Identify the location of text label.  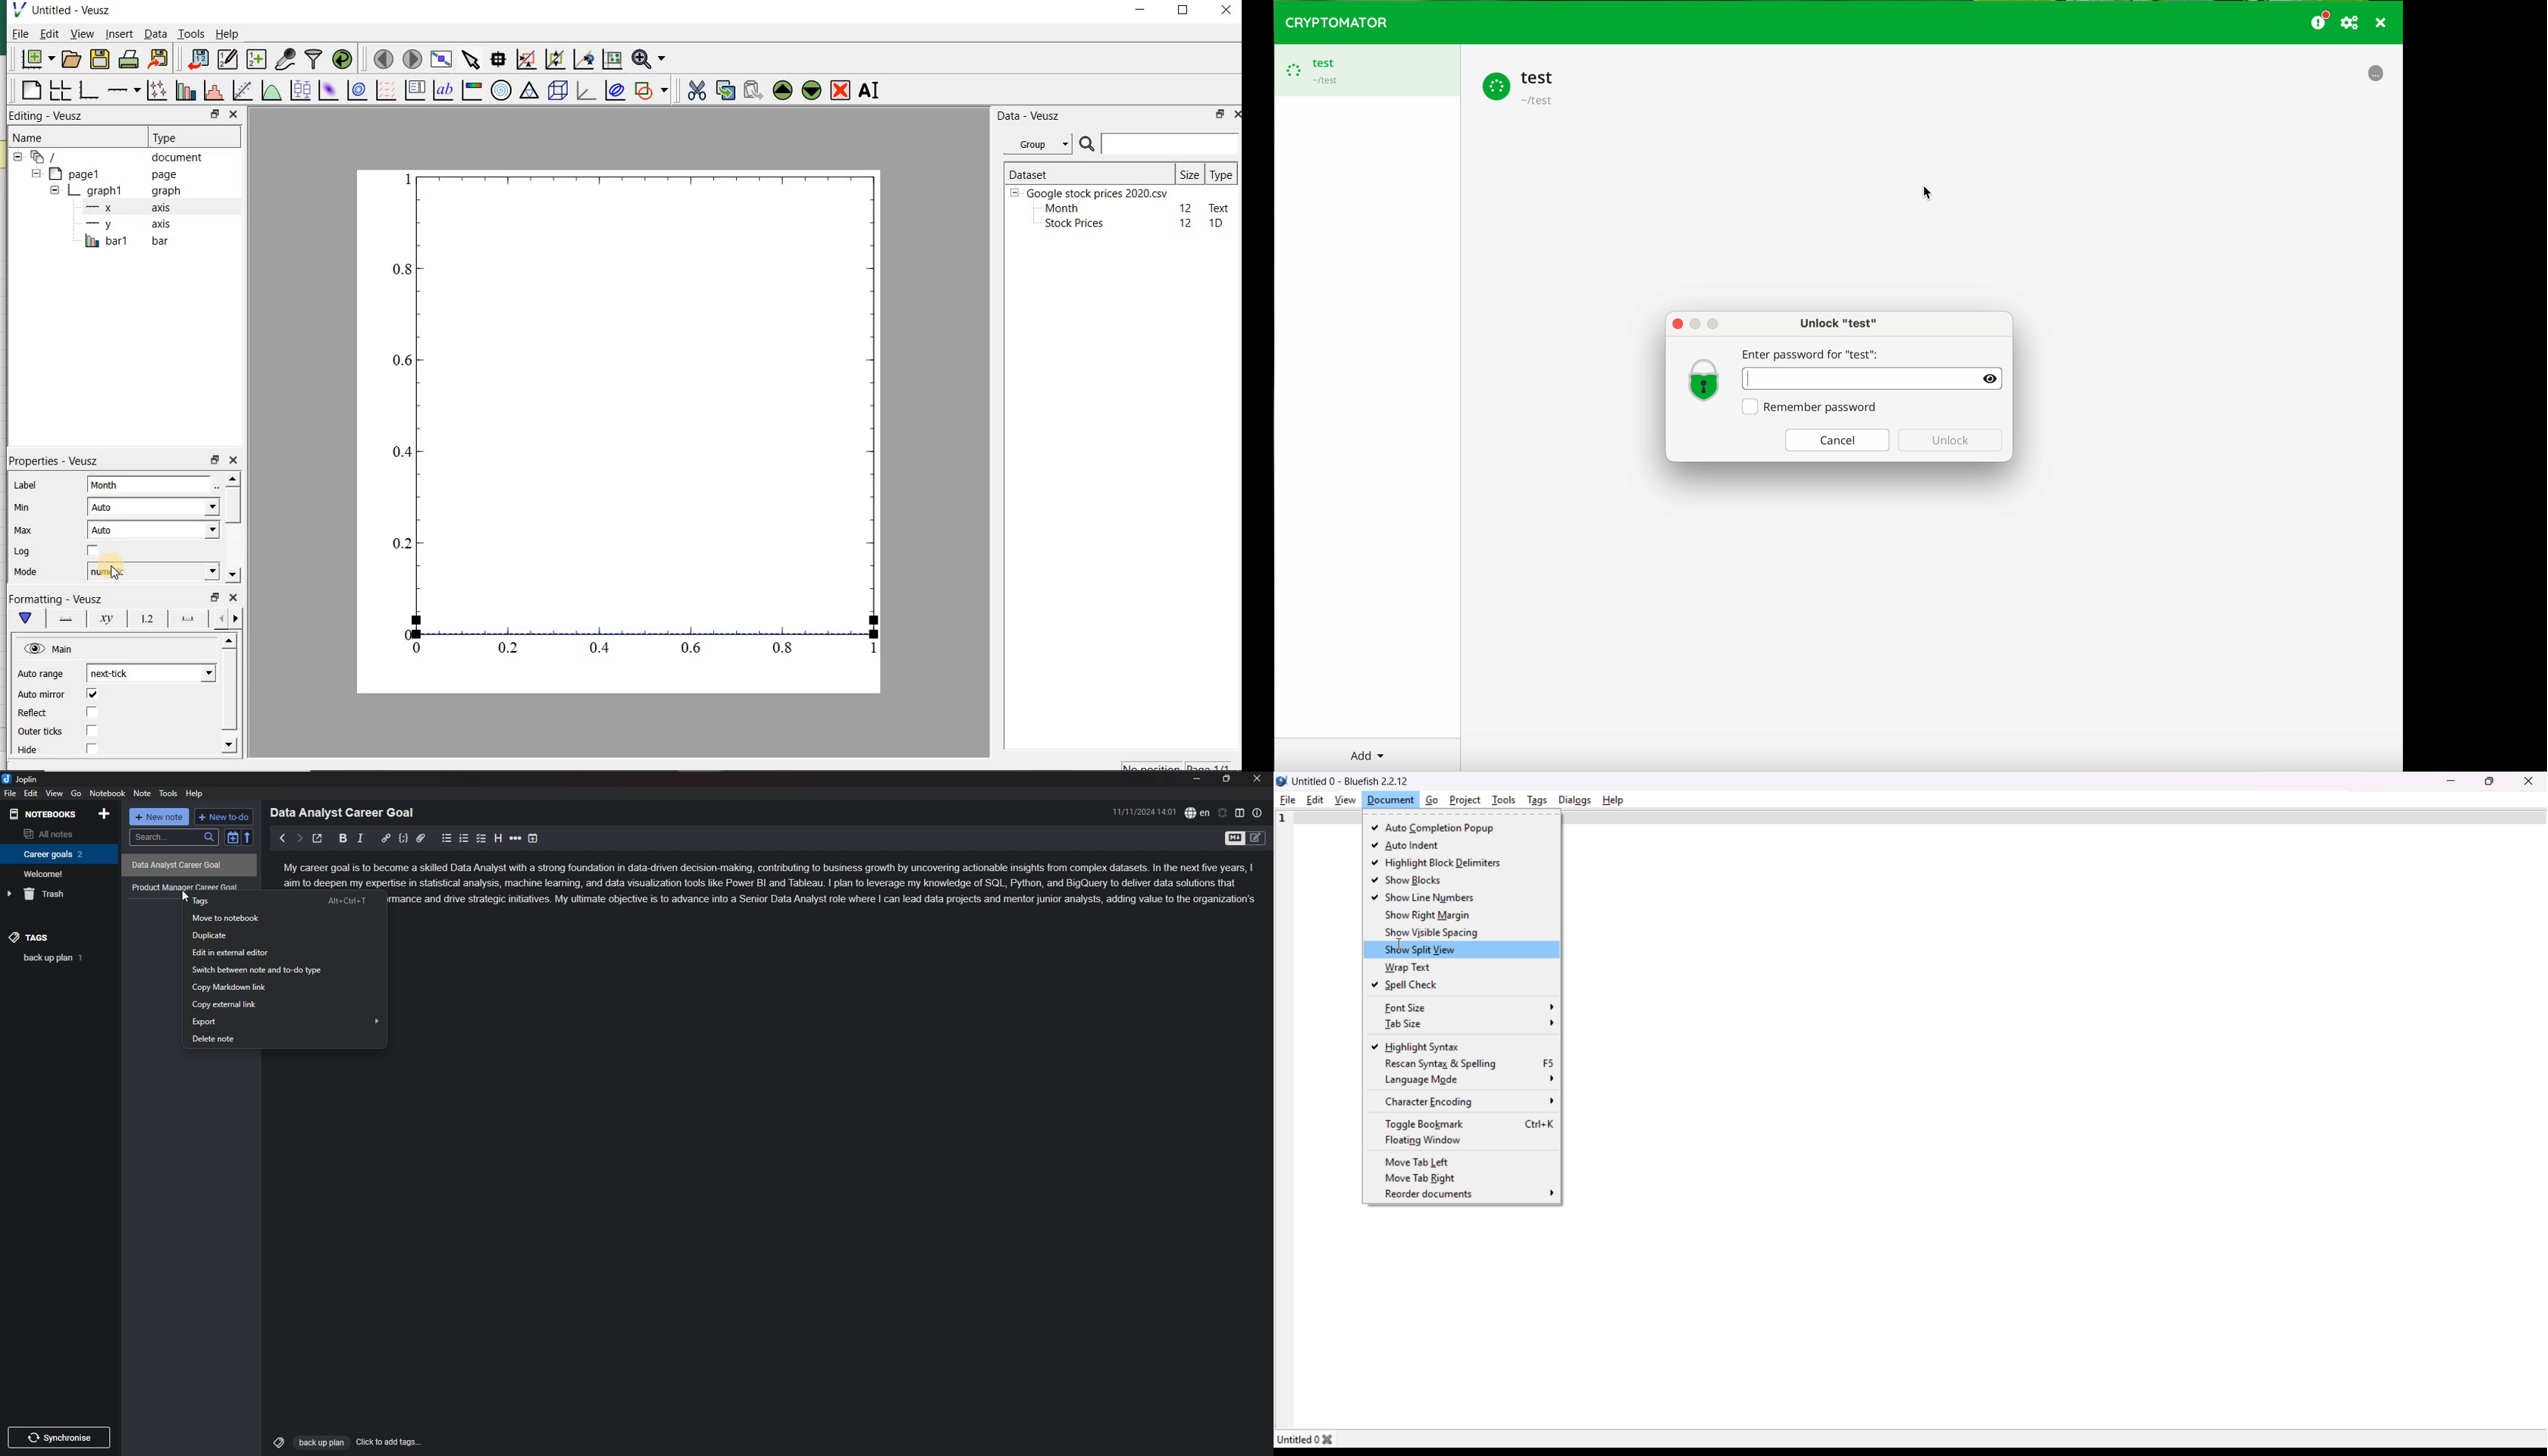
(443, 92).